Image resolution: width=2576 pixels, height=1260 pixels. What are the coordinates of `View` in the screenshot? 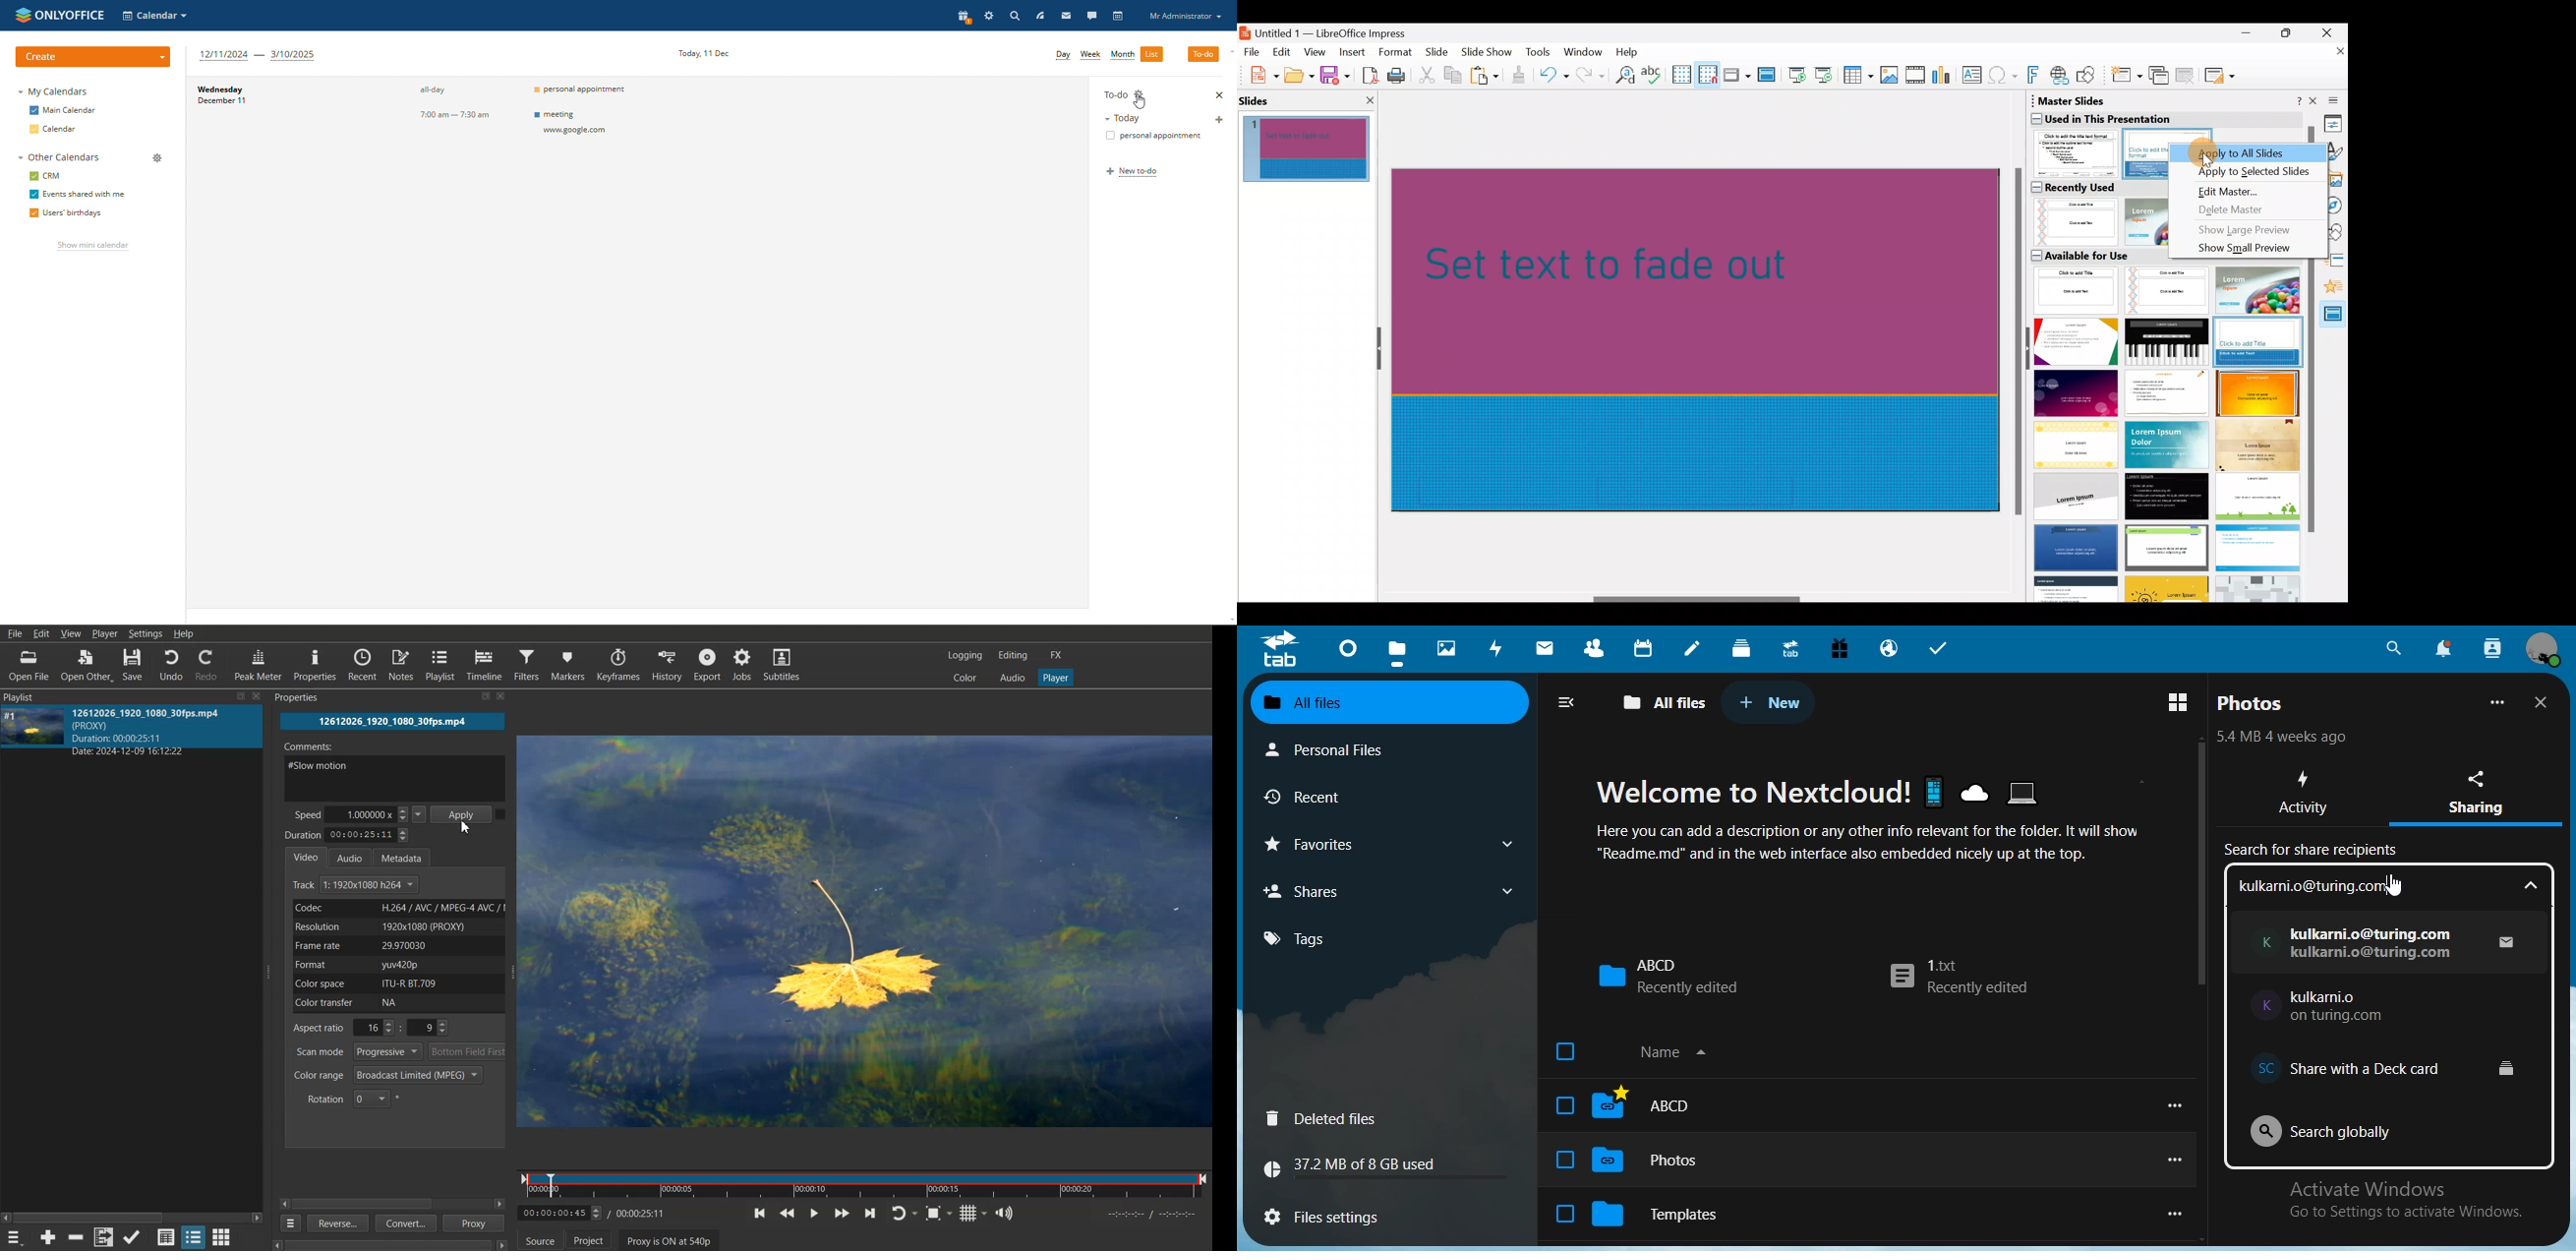 It's located at (72, 634).